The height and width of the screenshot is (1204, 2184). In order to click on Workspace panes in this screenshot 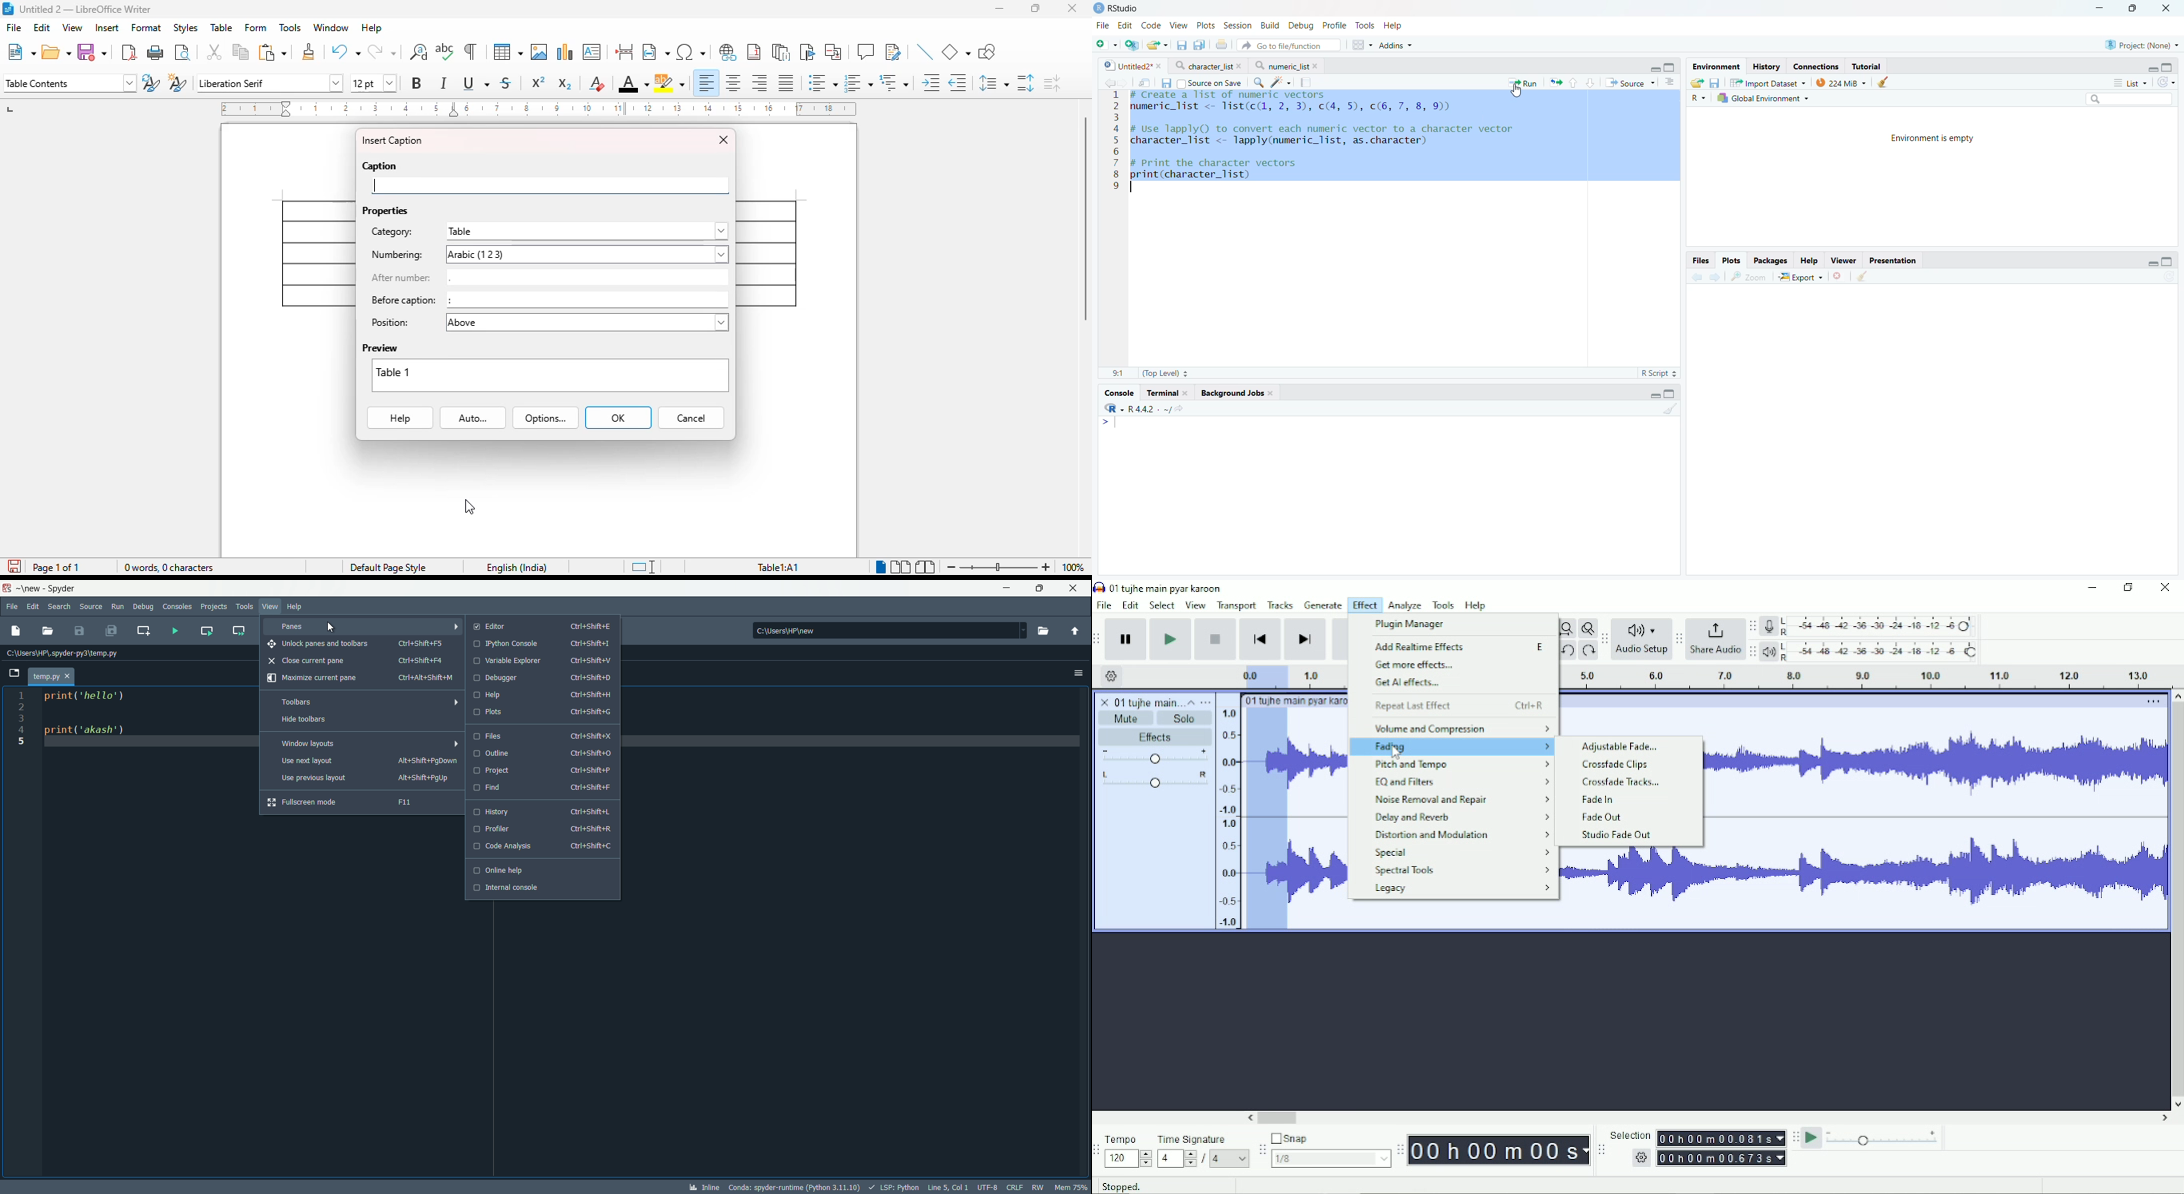, I will do `click(1359, 45)`.